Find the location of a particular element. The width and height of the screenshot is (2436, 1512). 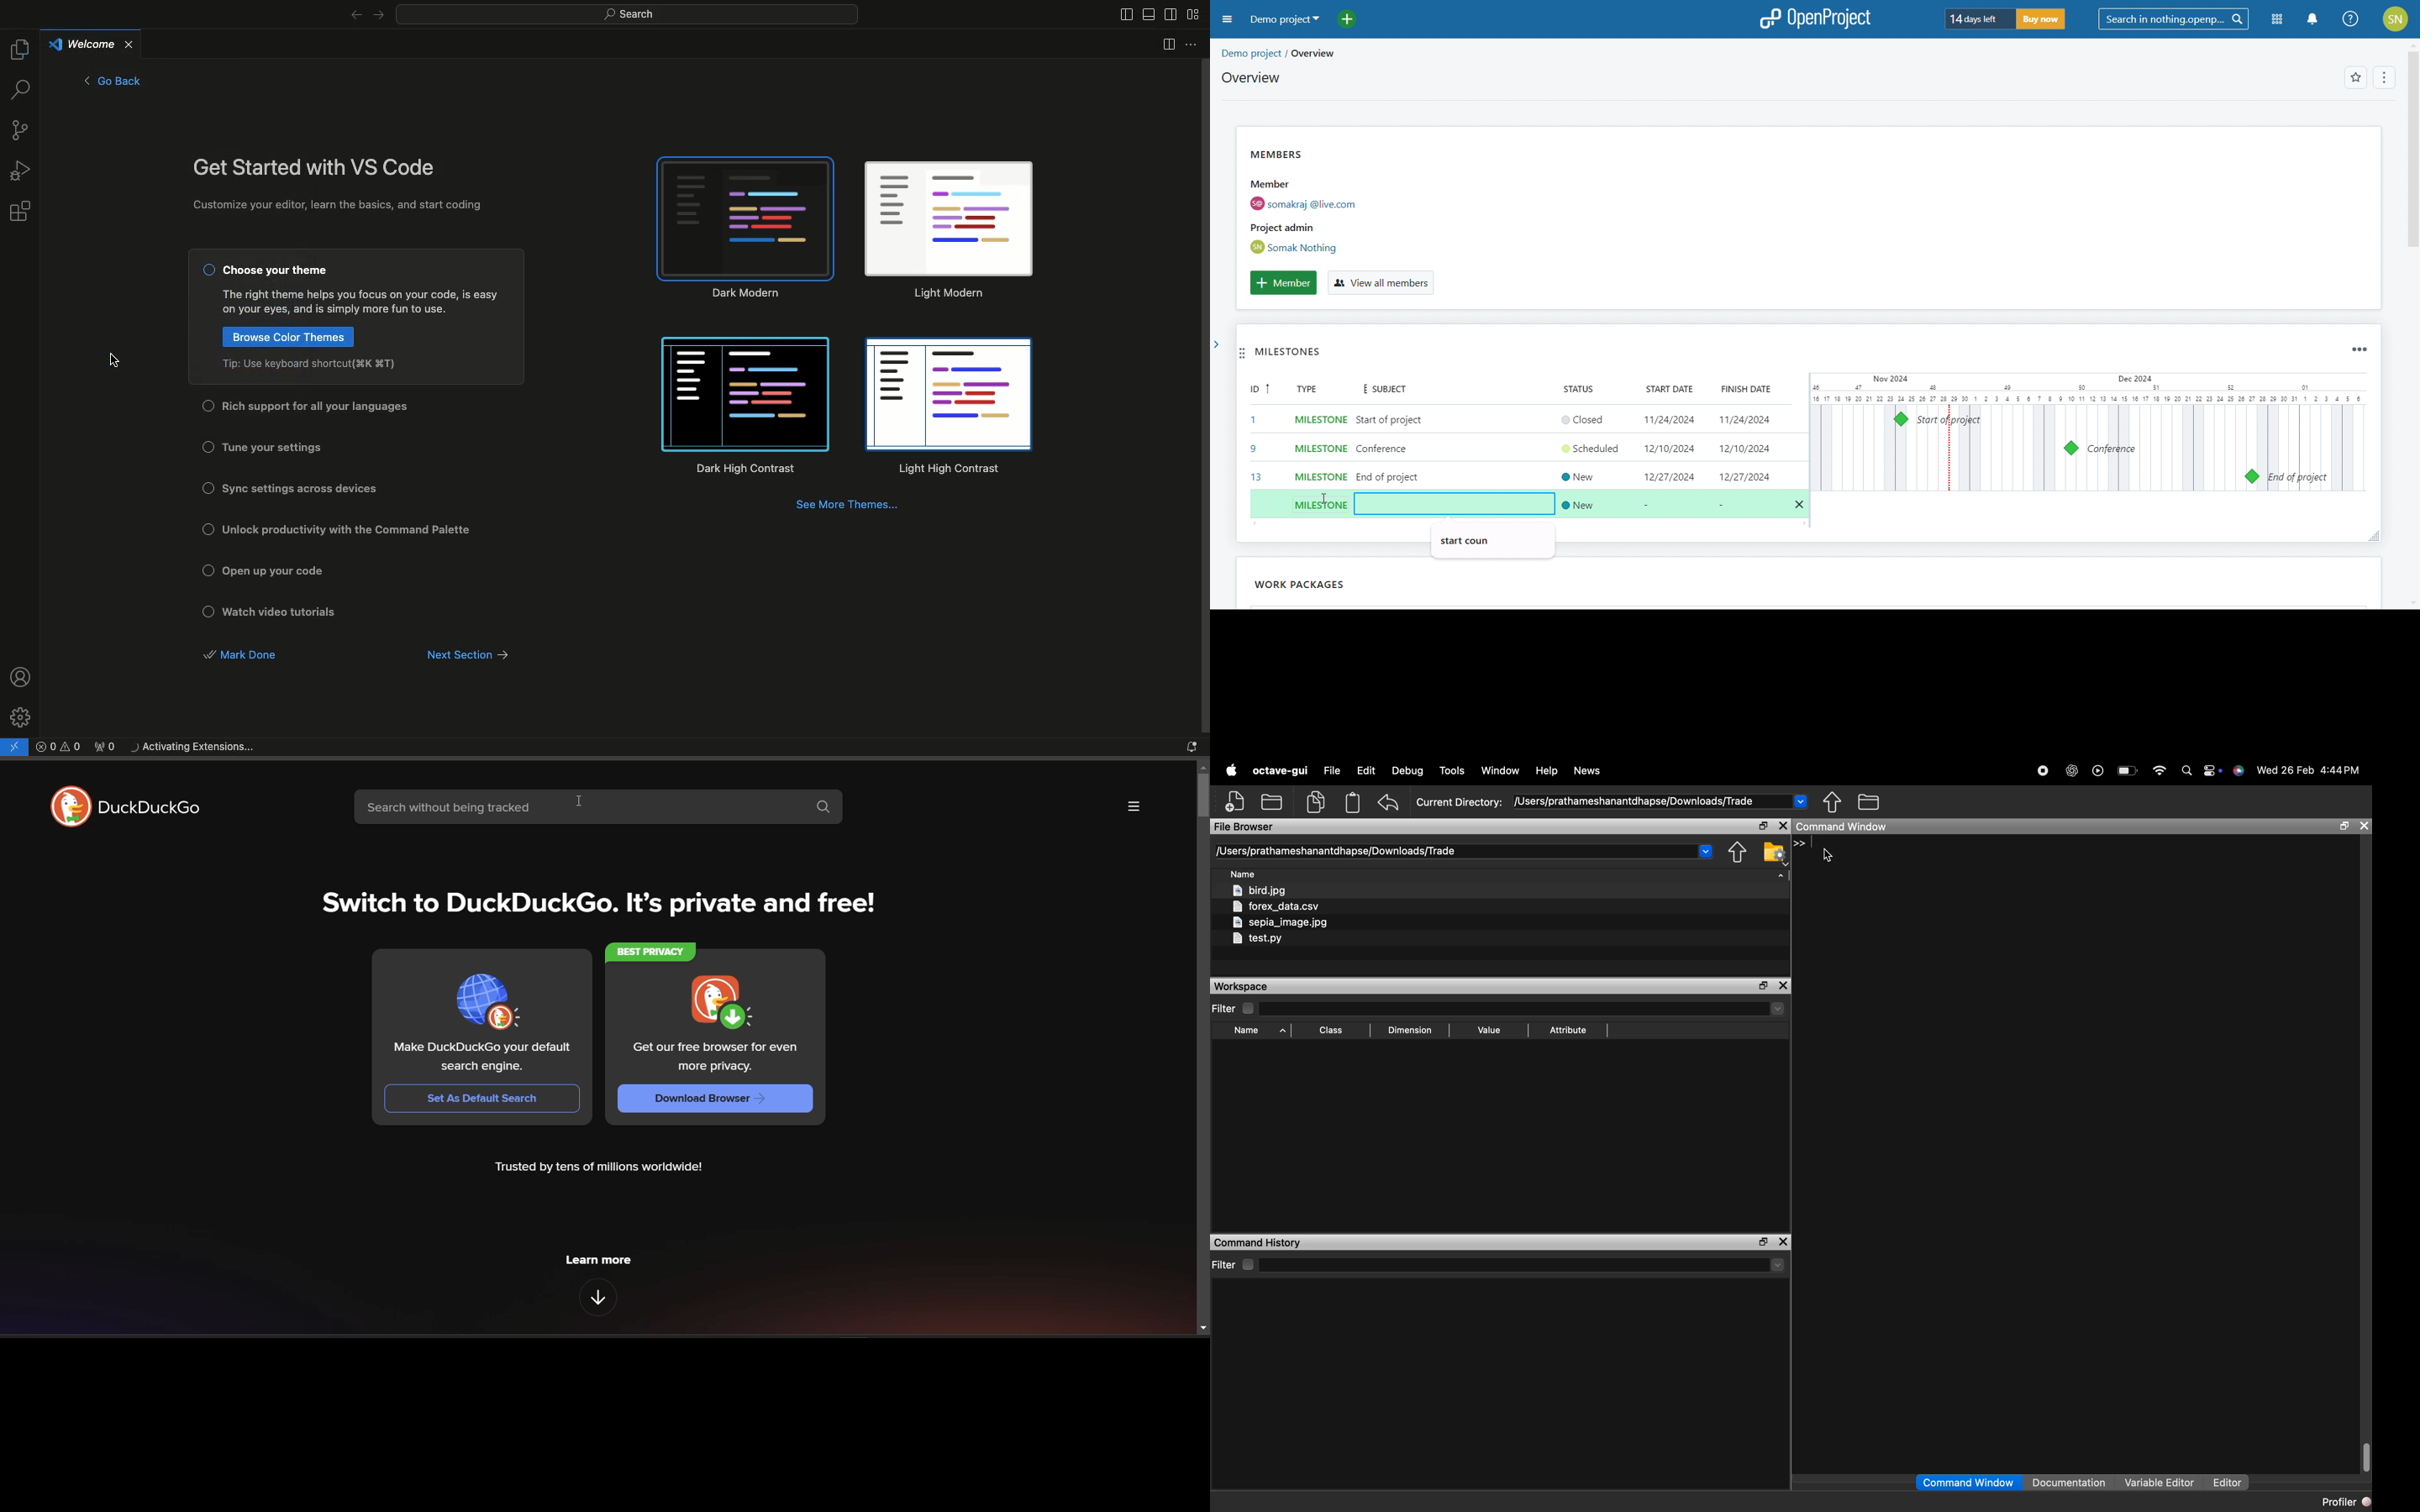

overview is located at coordinates (1250, 77).